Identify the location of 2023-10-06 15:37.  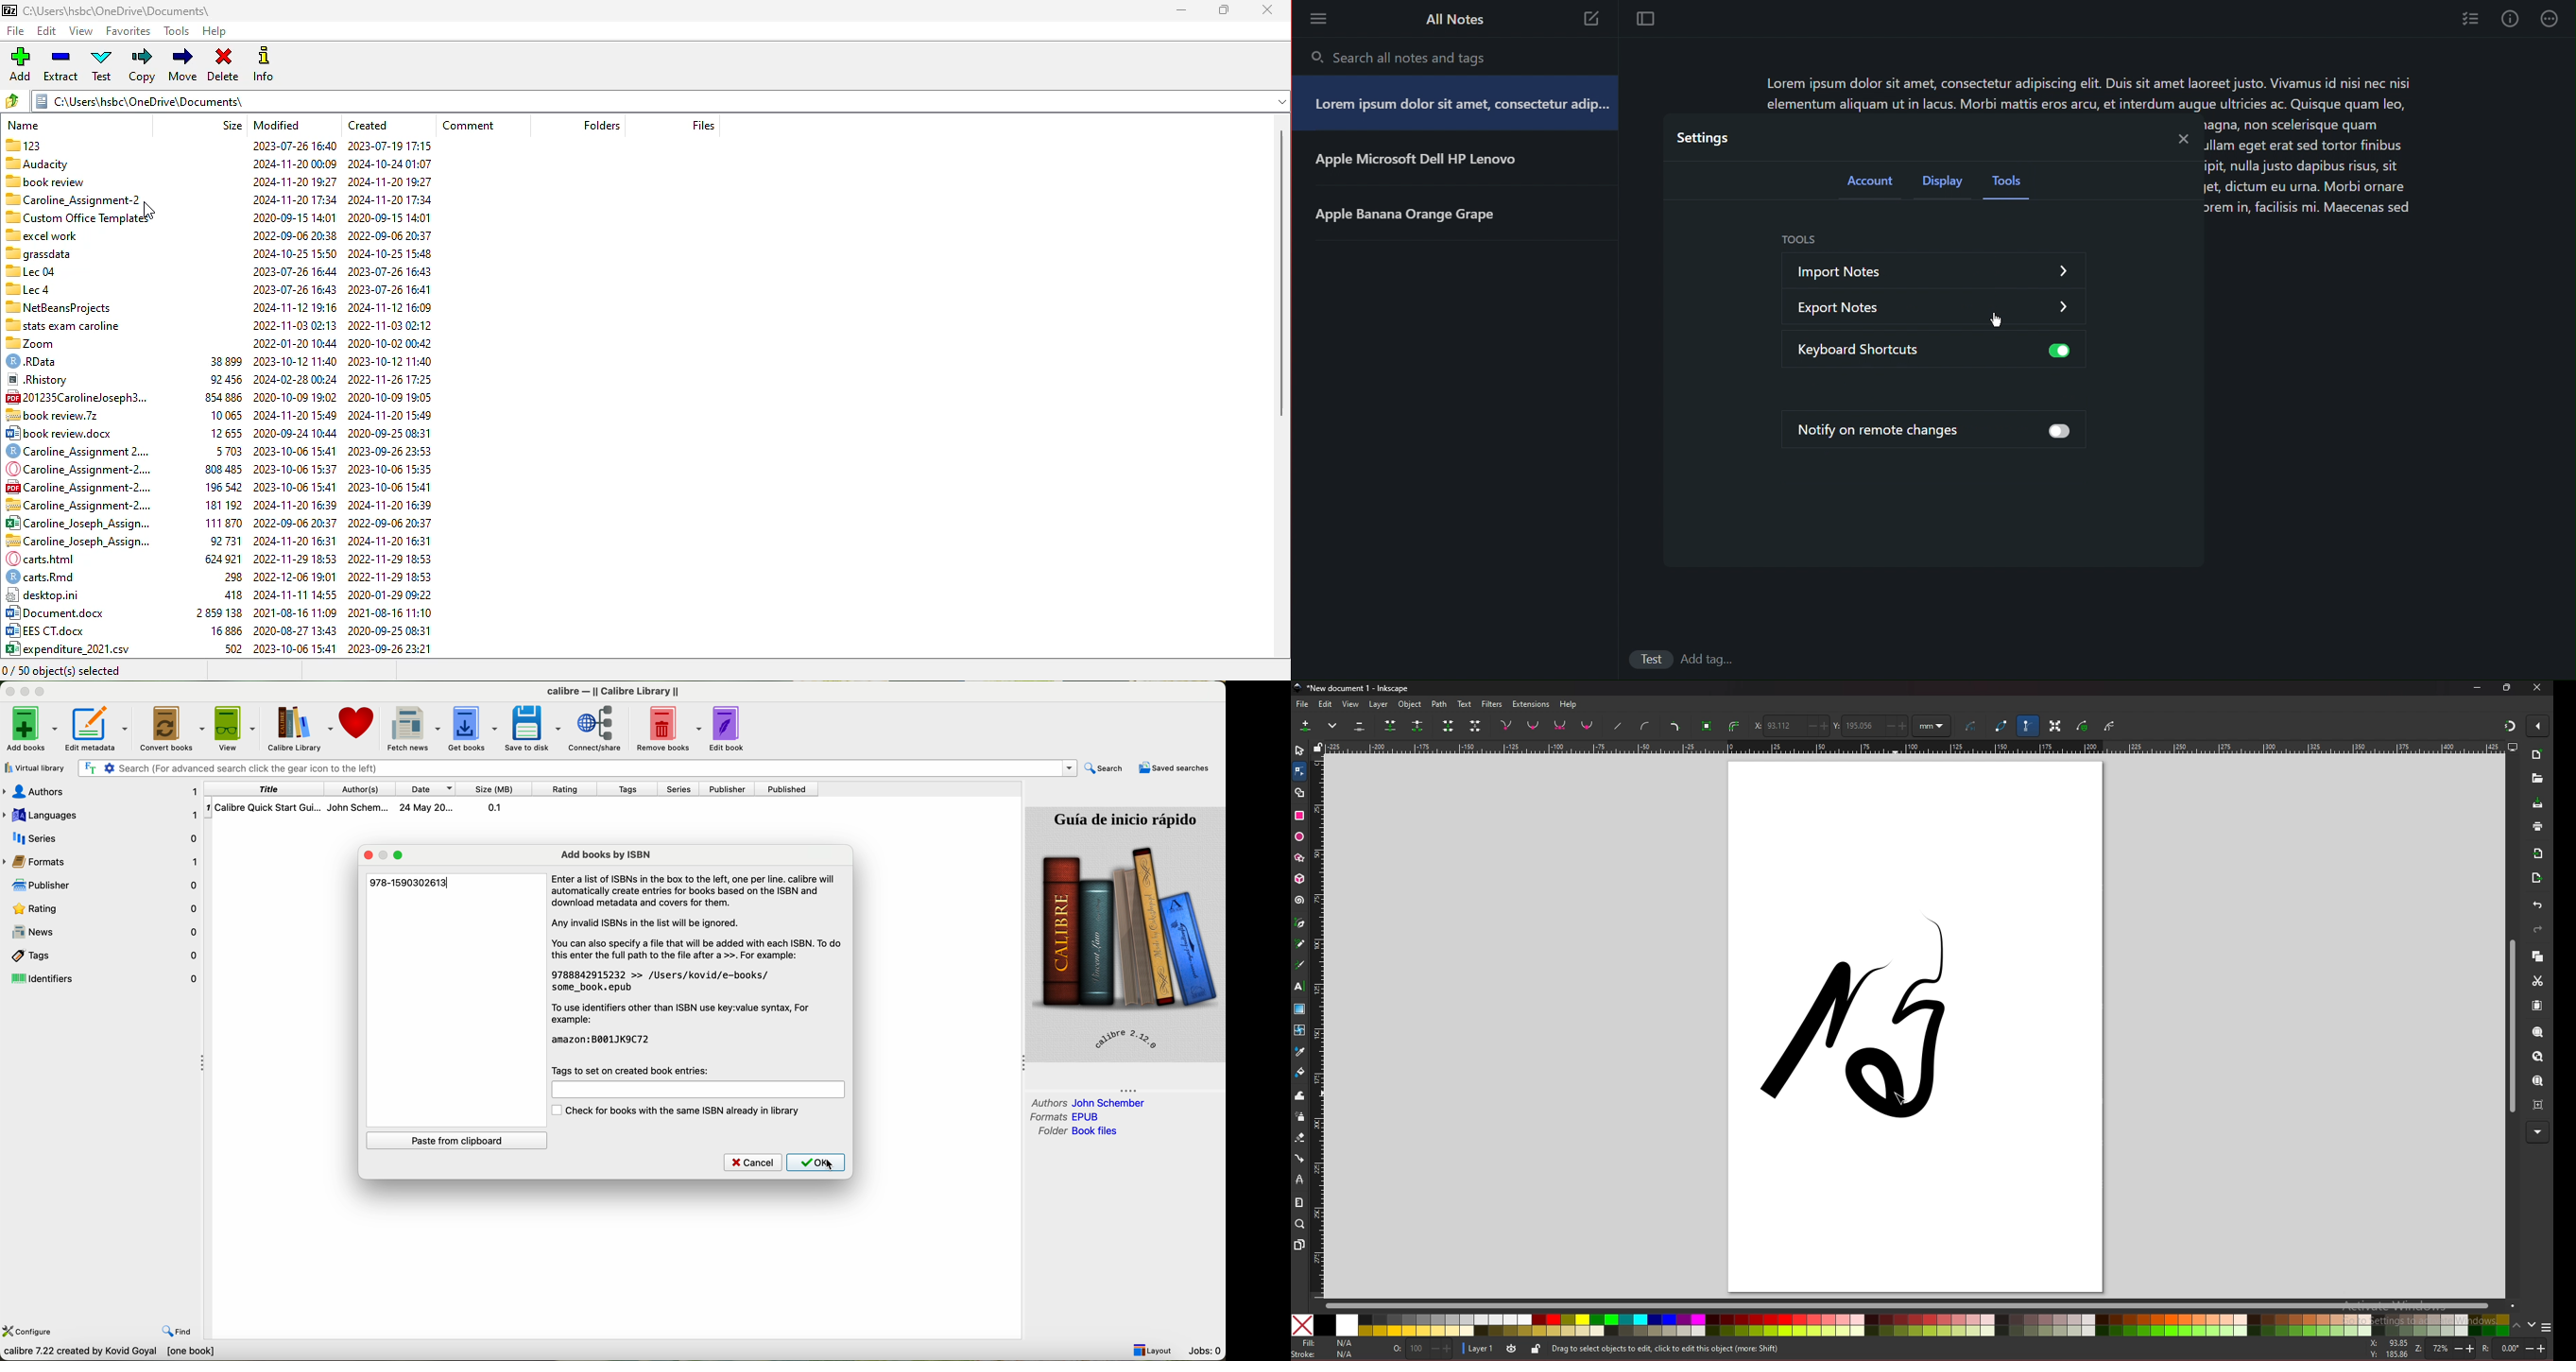
(293, 469).